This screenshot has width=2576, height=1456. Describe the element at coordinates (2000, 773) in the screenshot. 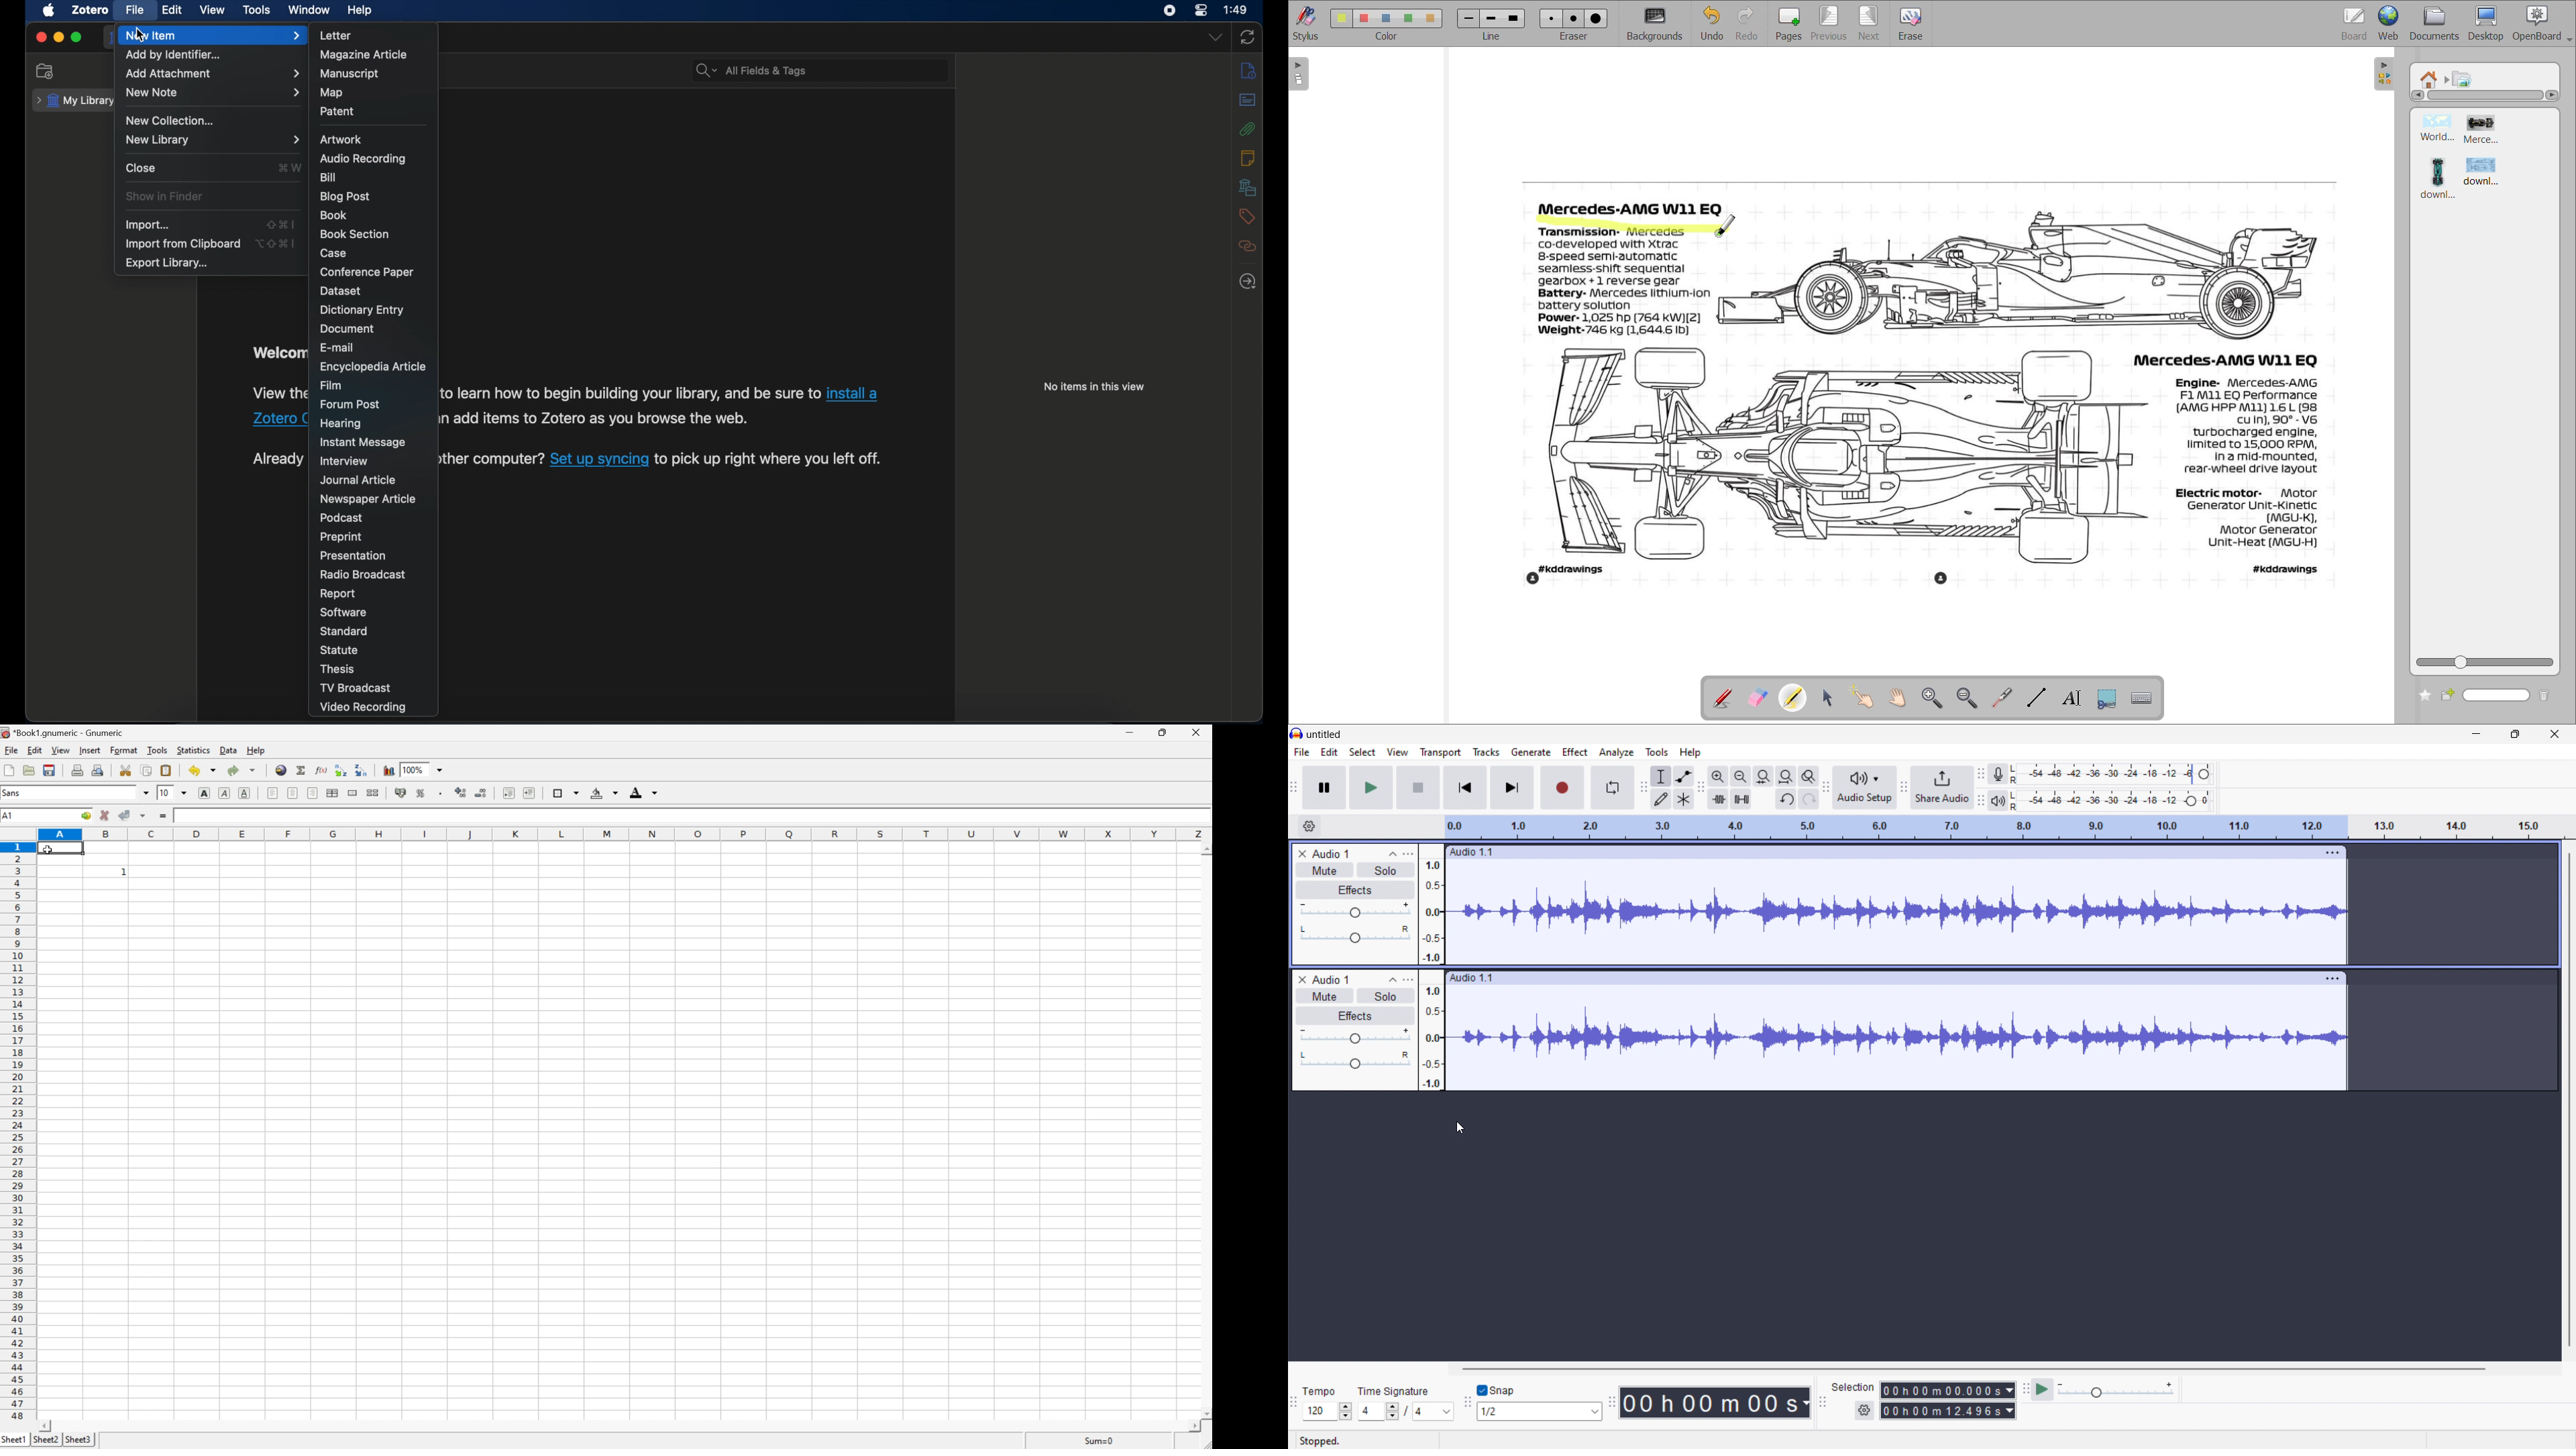

I see `recording meter` at that location.